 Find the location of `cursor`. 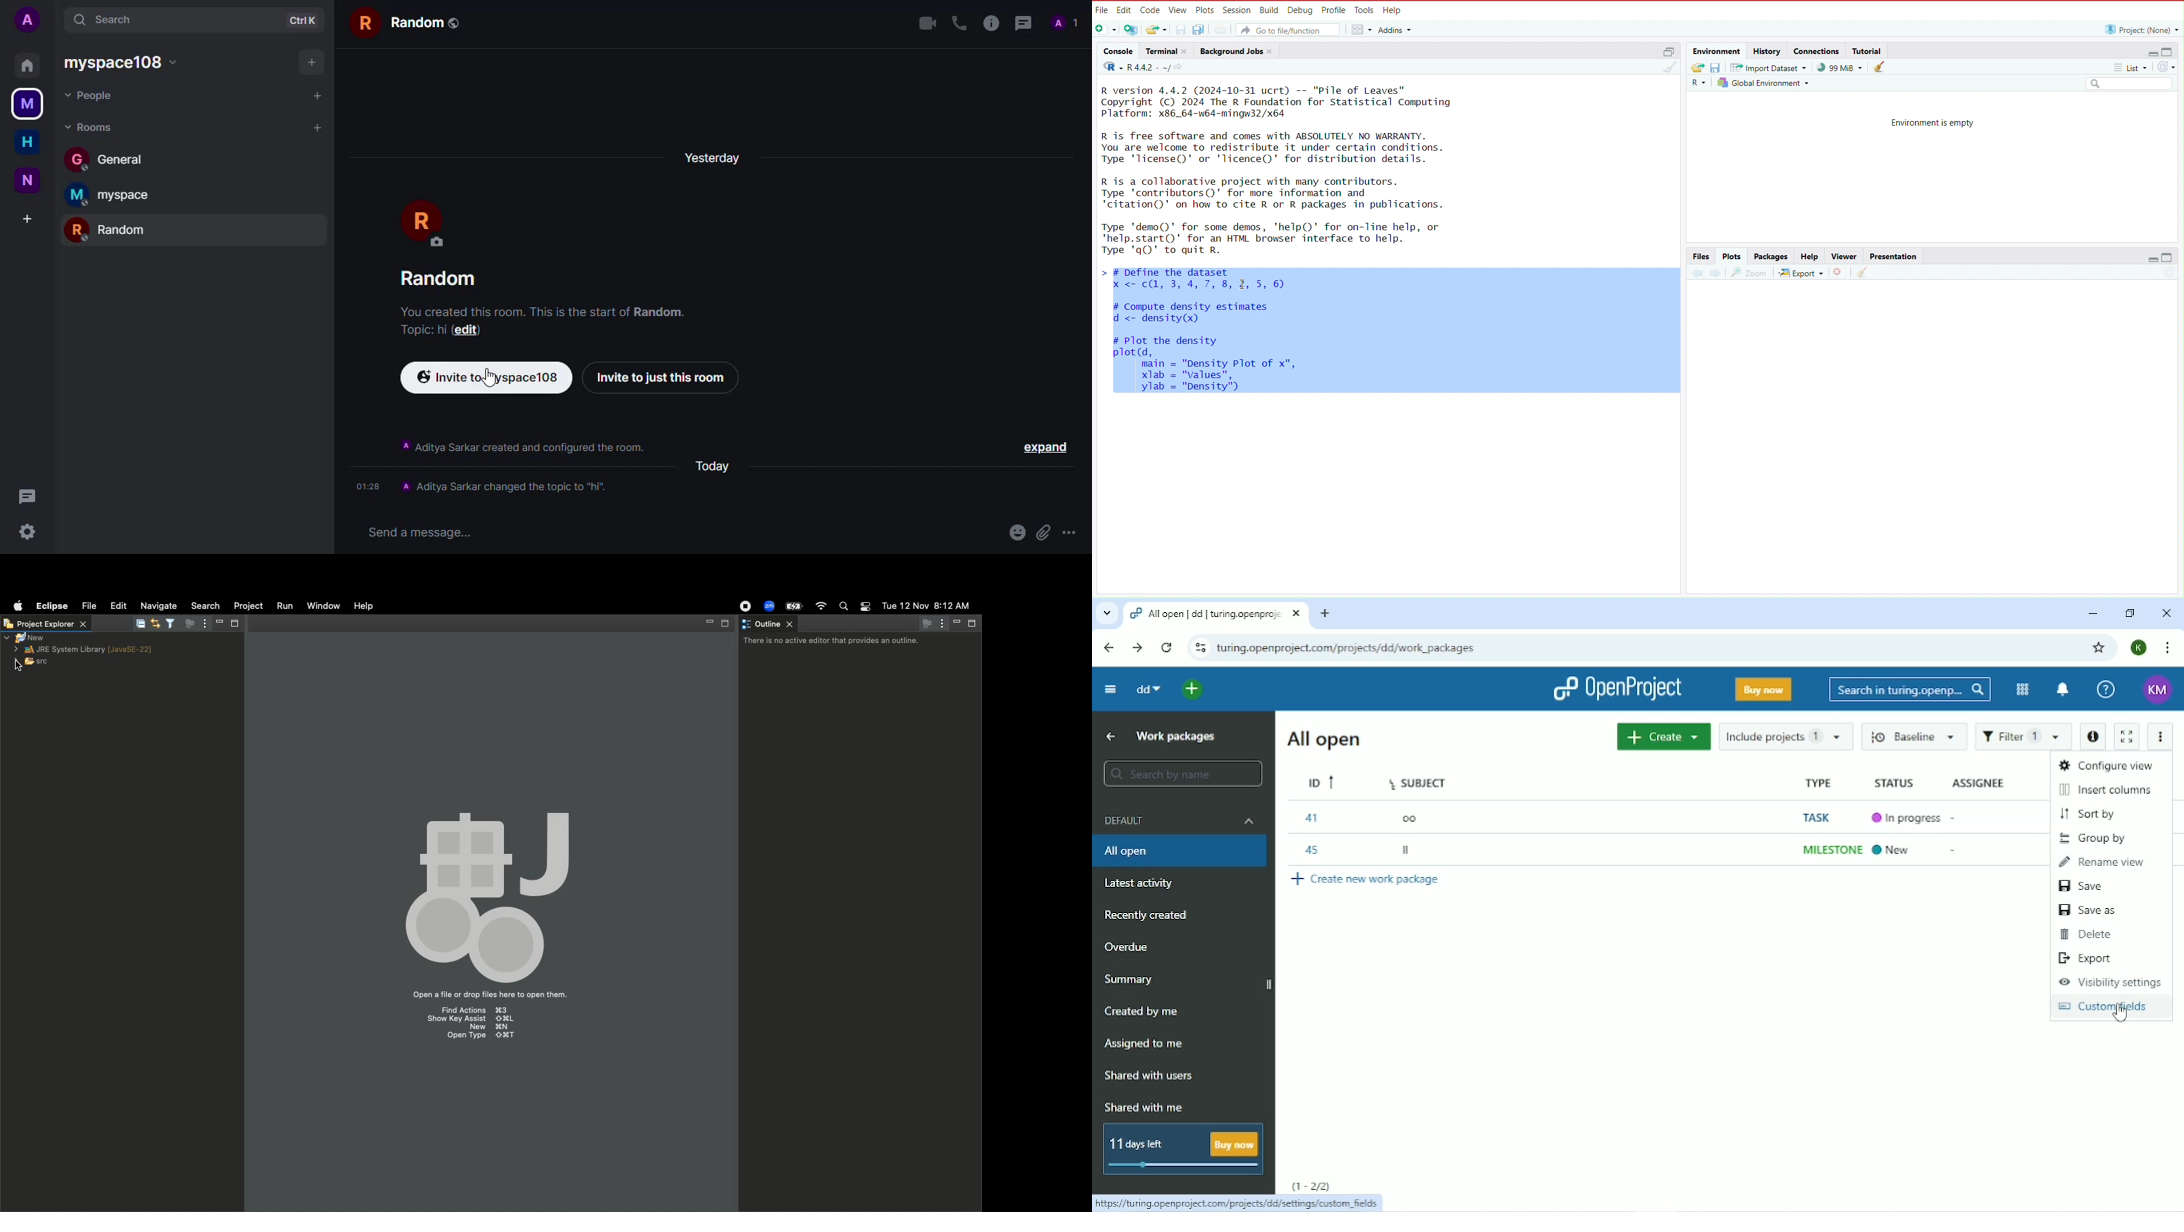

cursor is located at coordinates (2124, 1014).